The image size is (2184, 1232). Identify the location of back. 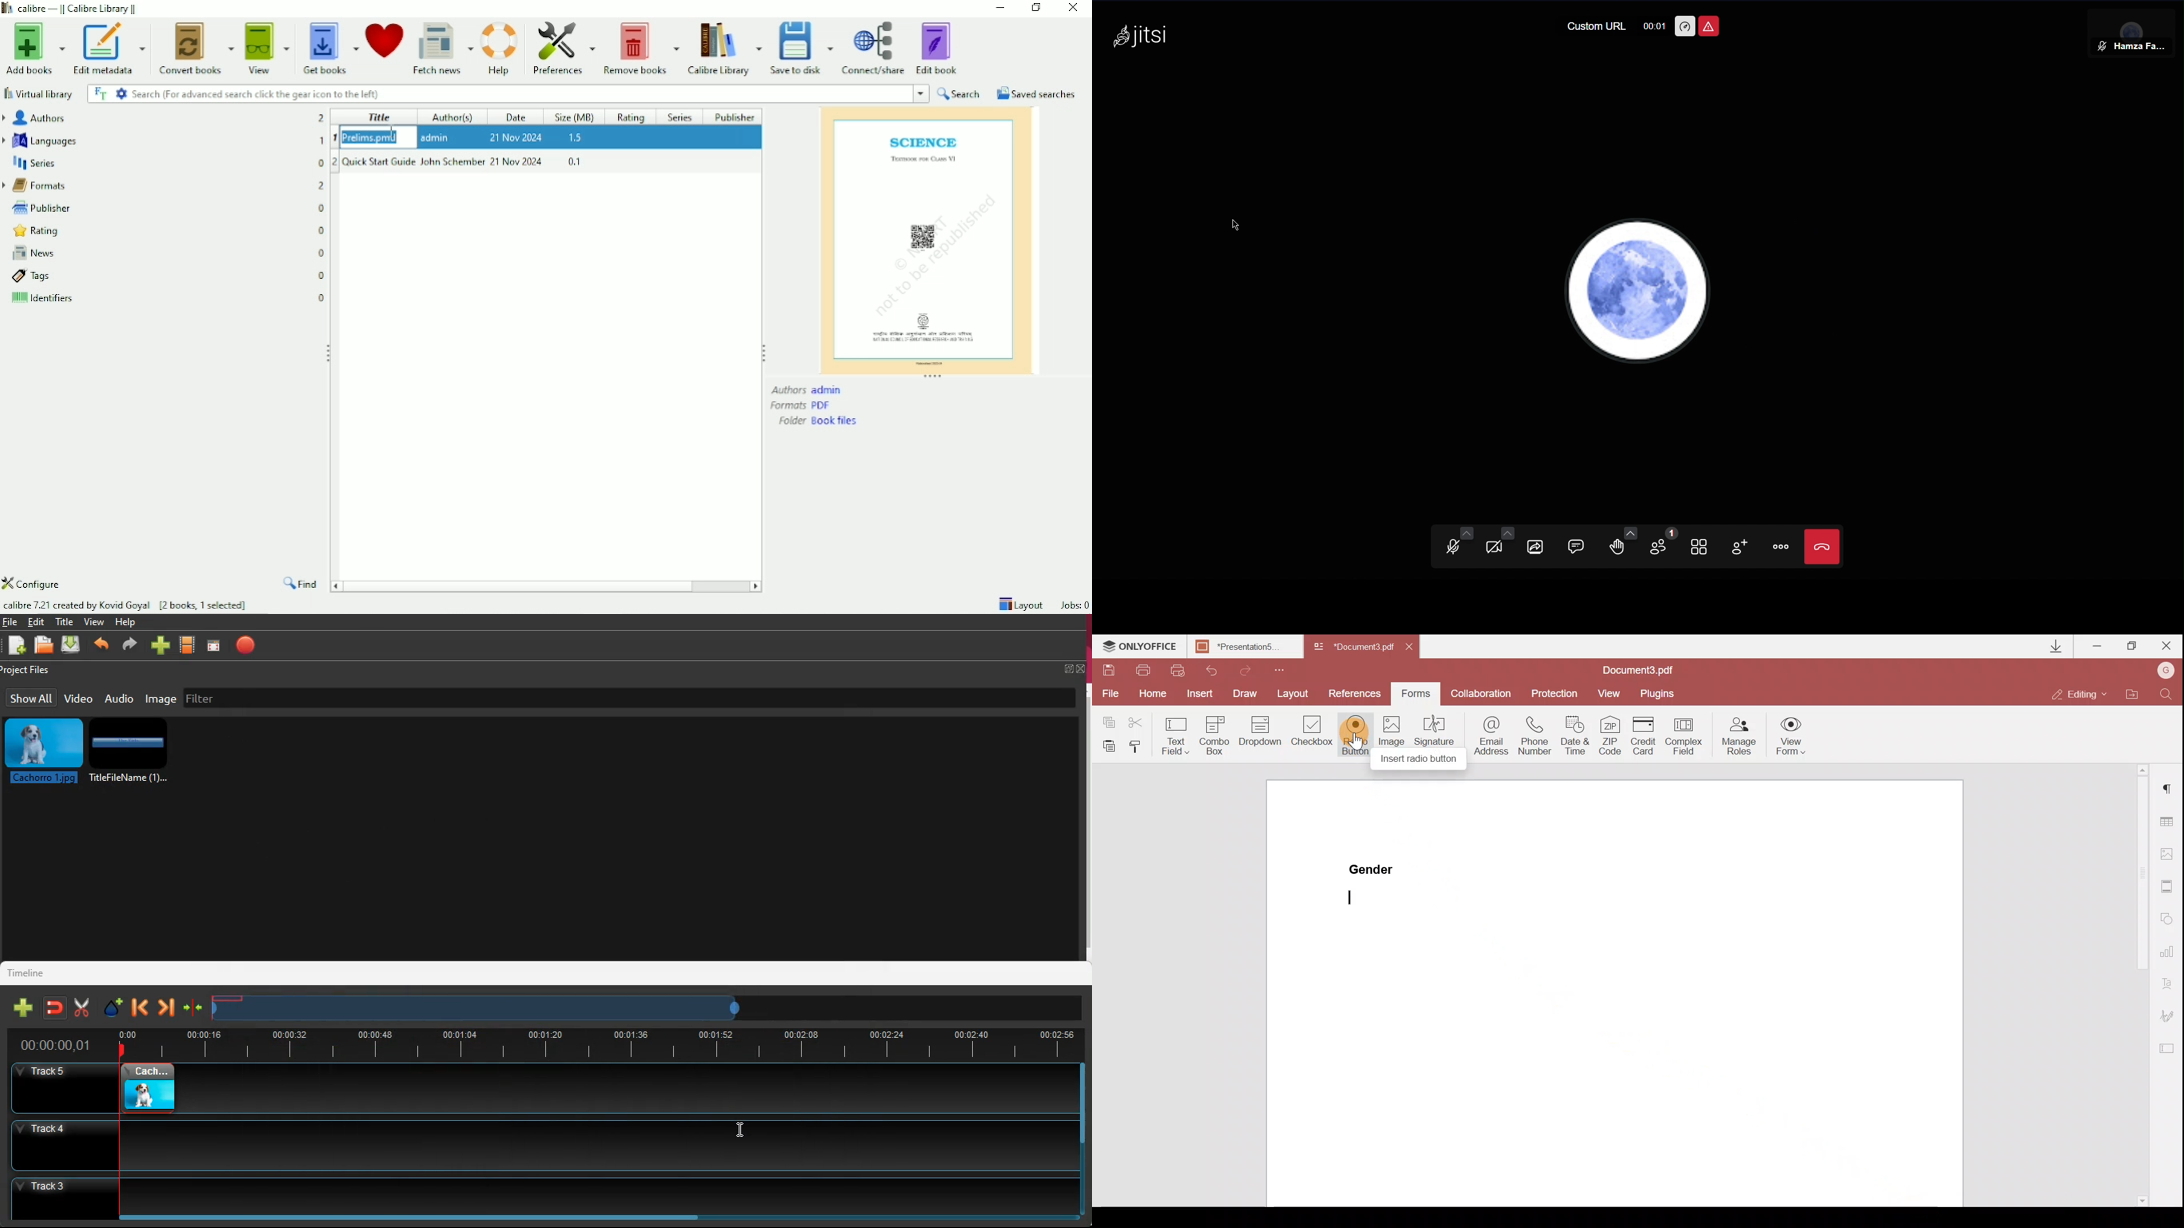
(140, 1008).